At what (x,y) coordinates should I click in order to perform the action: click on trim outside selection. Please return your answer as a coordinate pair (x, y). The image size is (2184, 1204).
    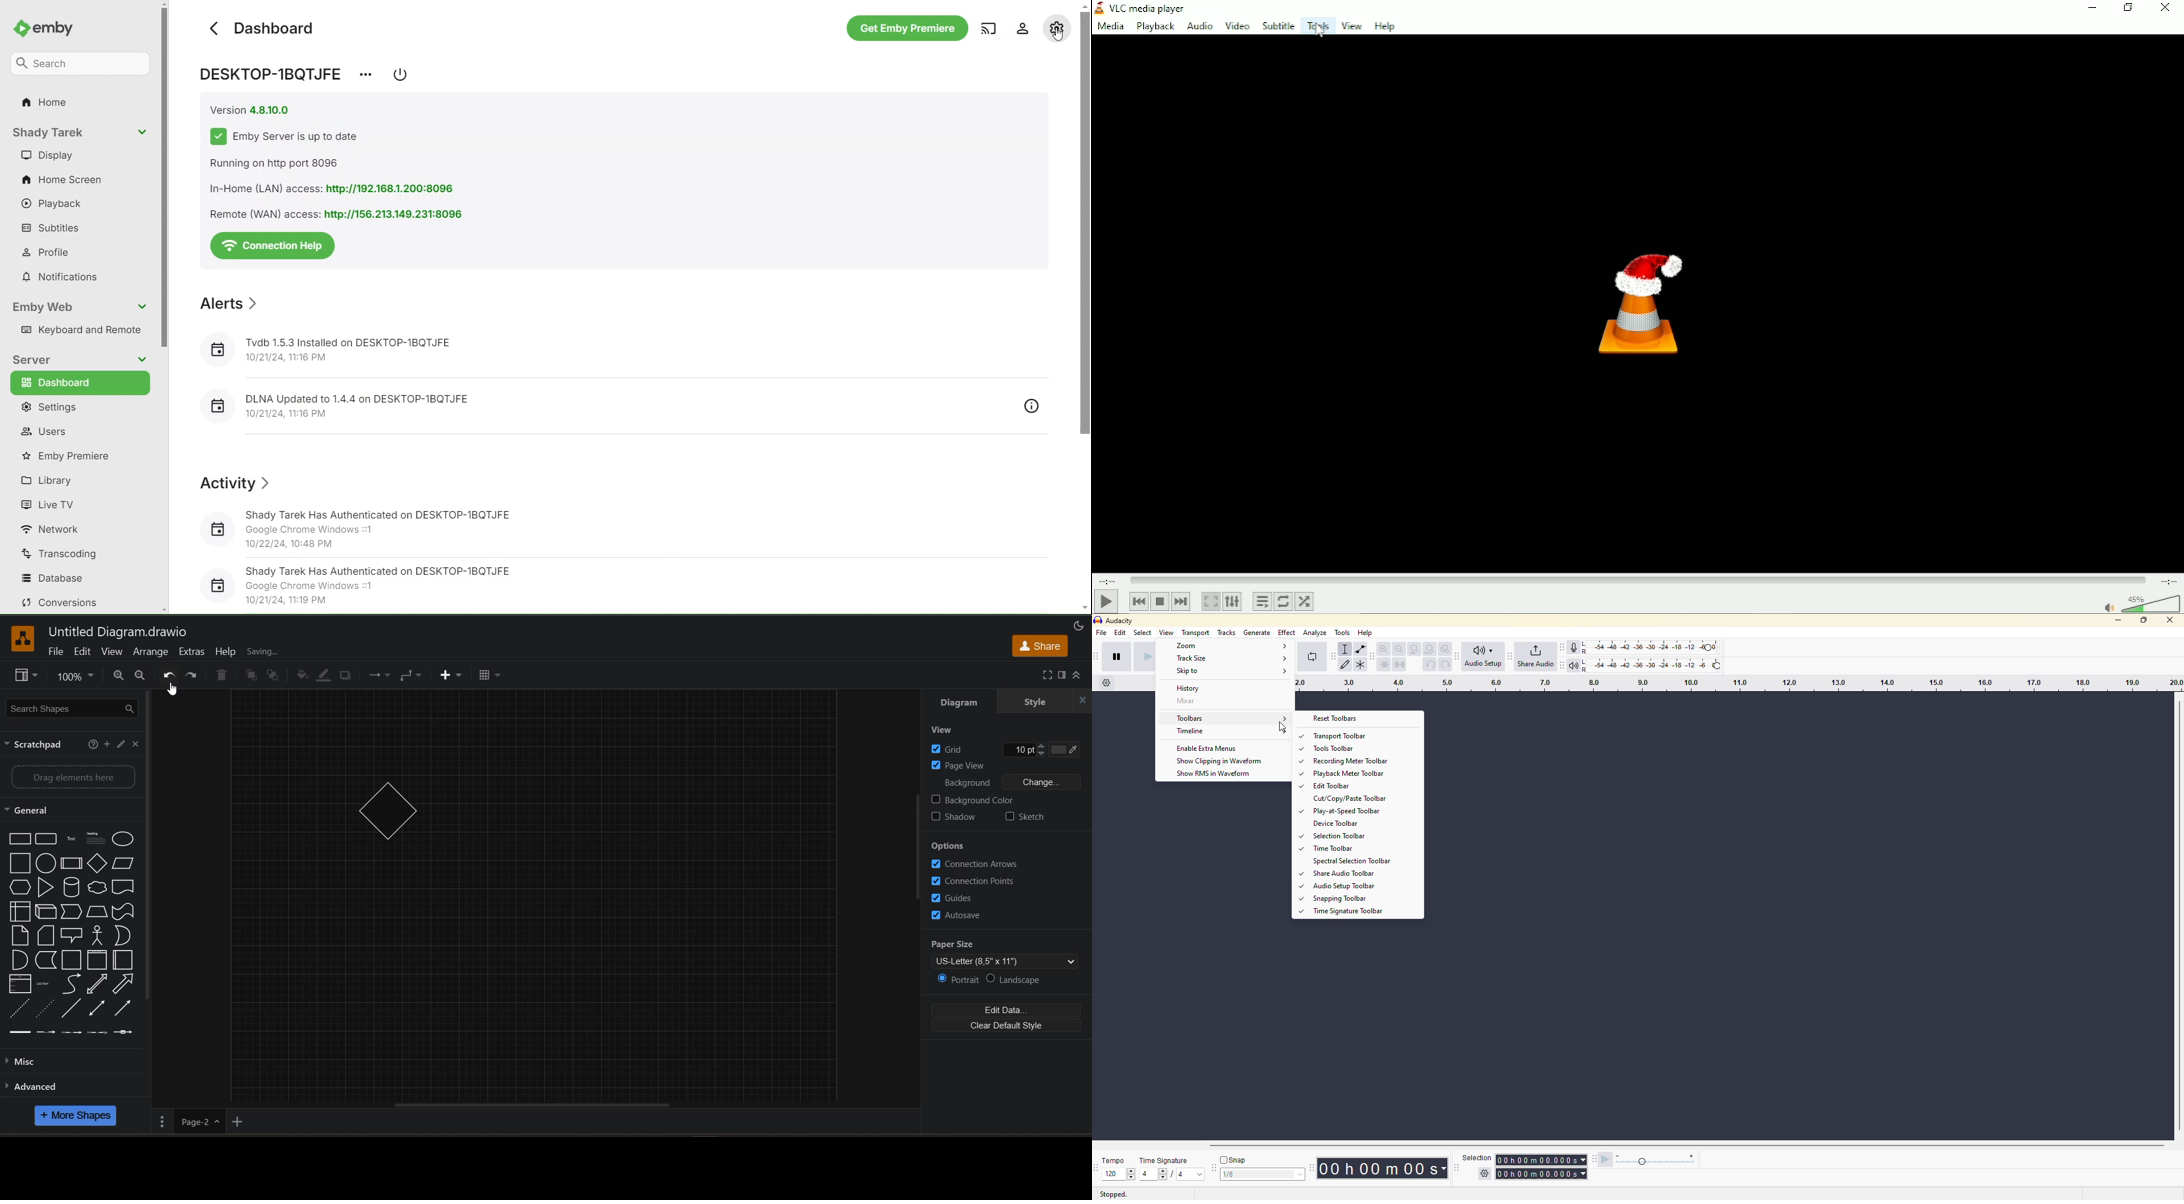
    Looking at the image, I should click on (1385, 666).